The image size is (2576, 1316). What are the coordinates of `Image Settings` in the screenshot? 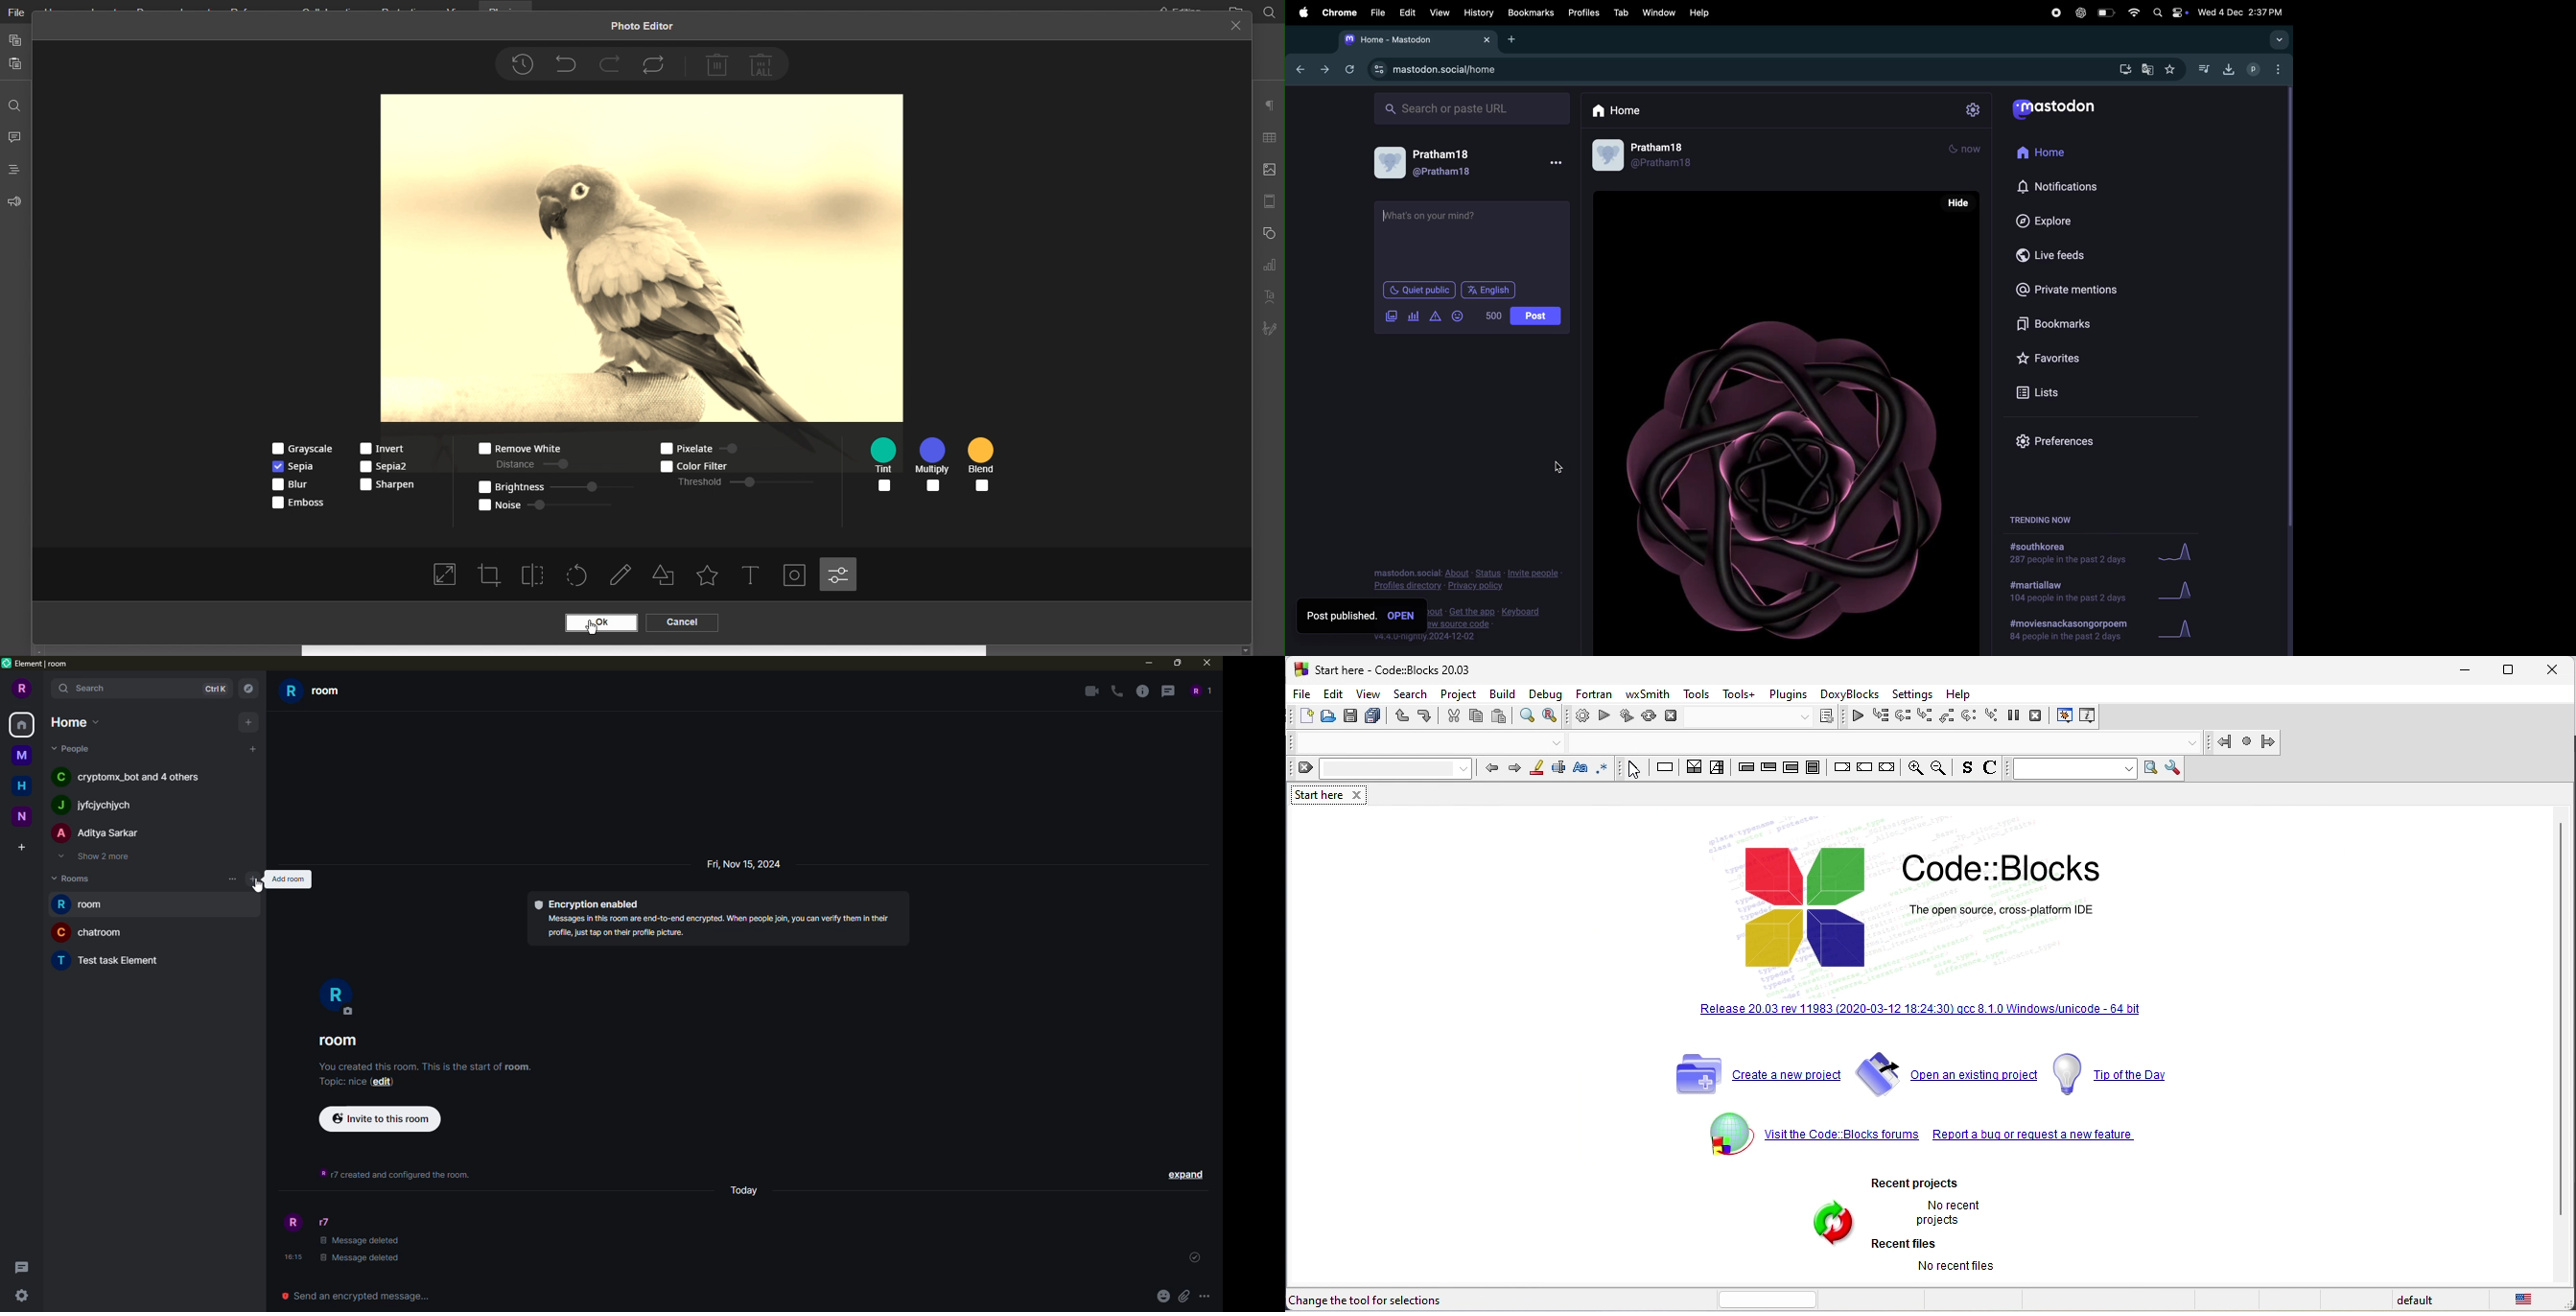 It's located at (1268, 170).